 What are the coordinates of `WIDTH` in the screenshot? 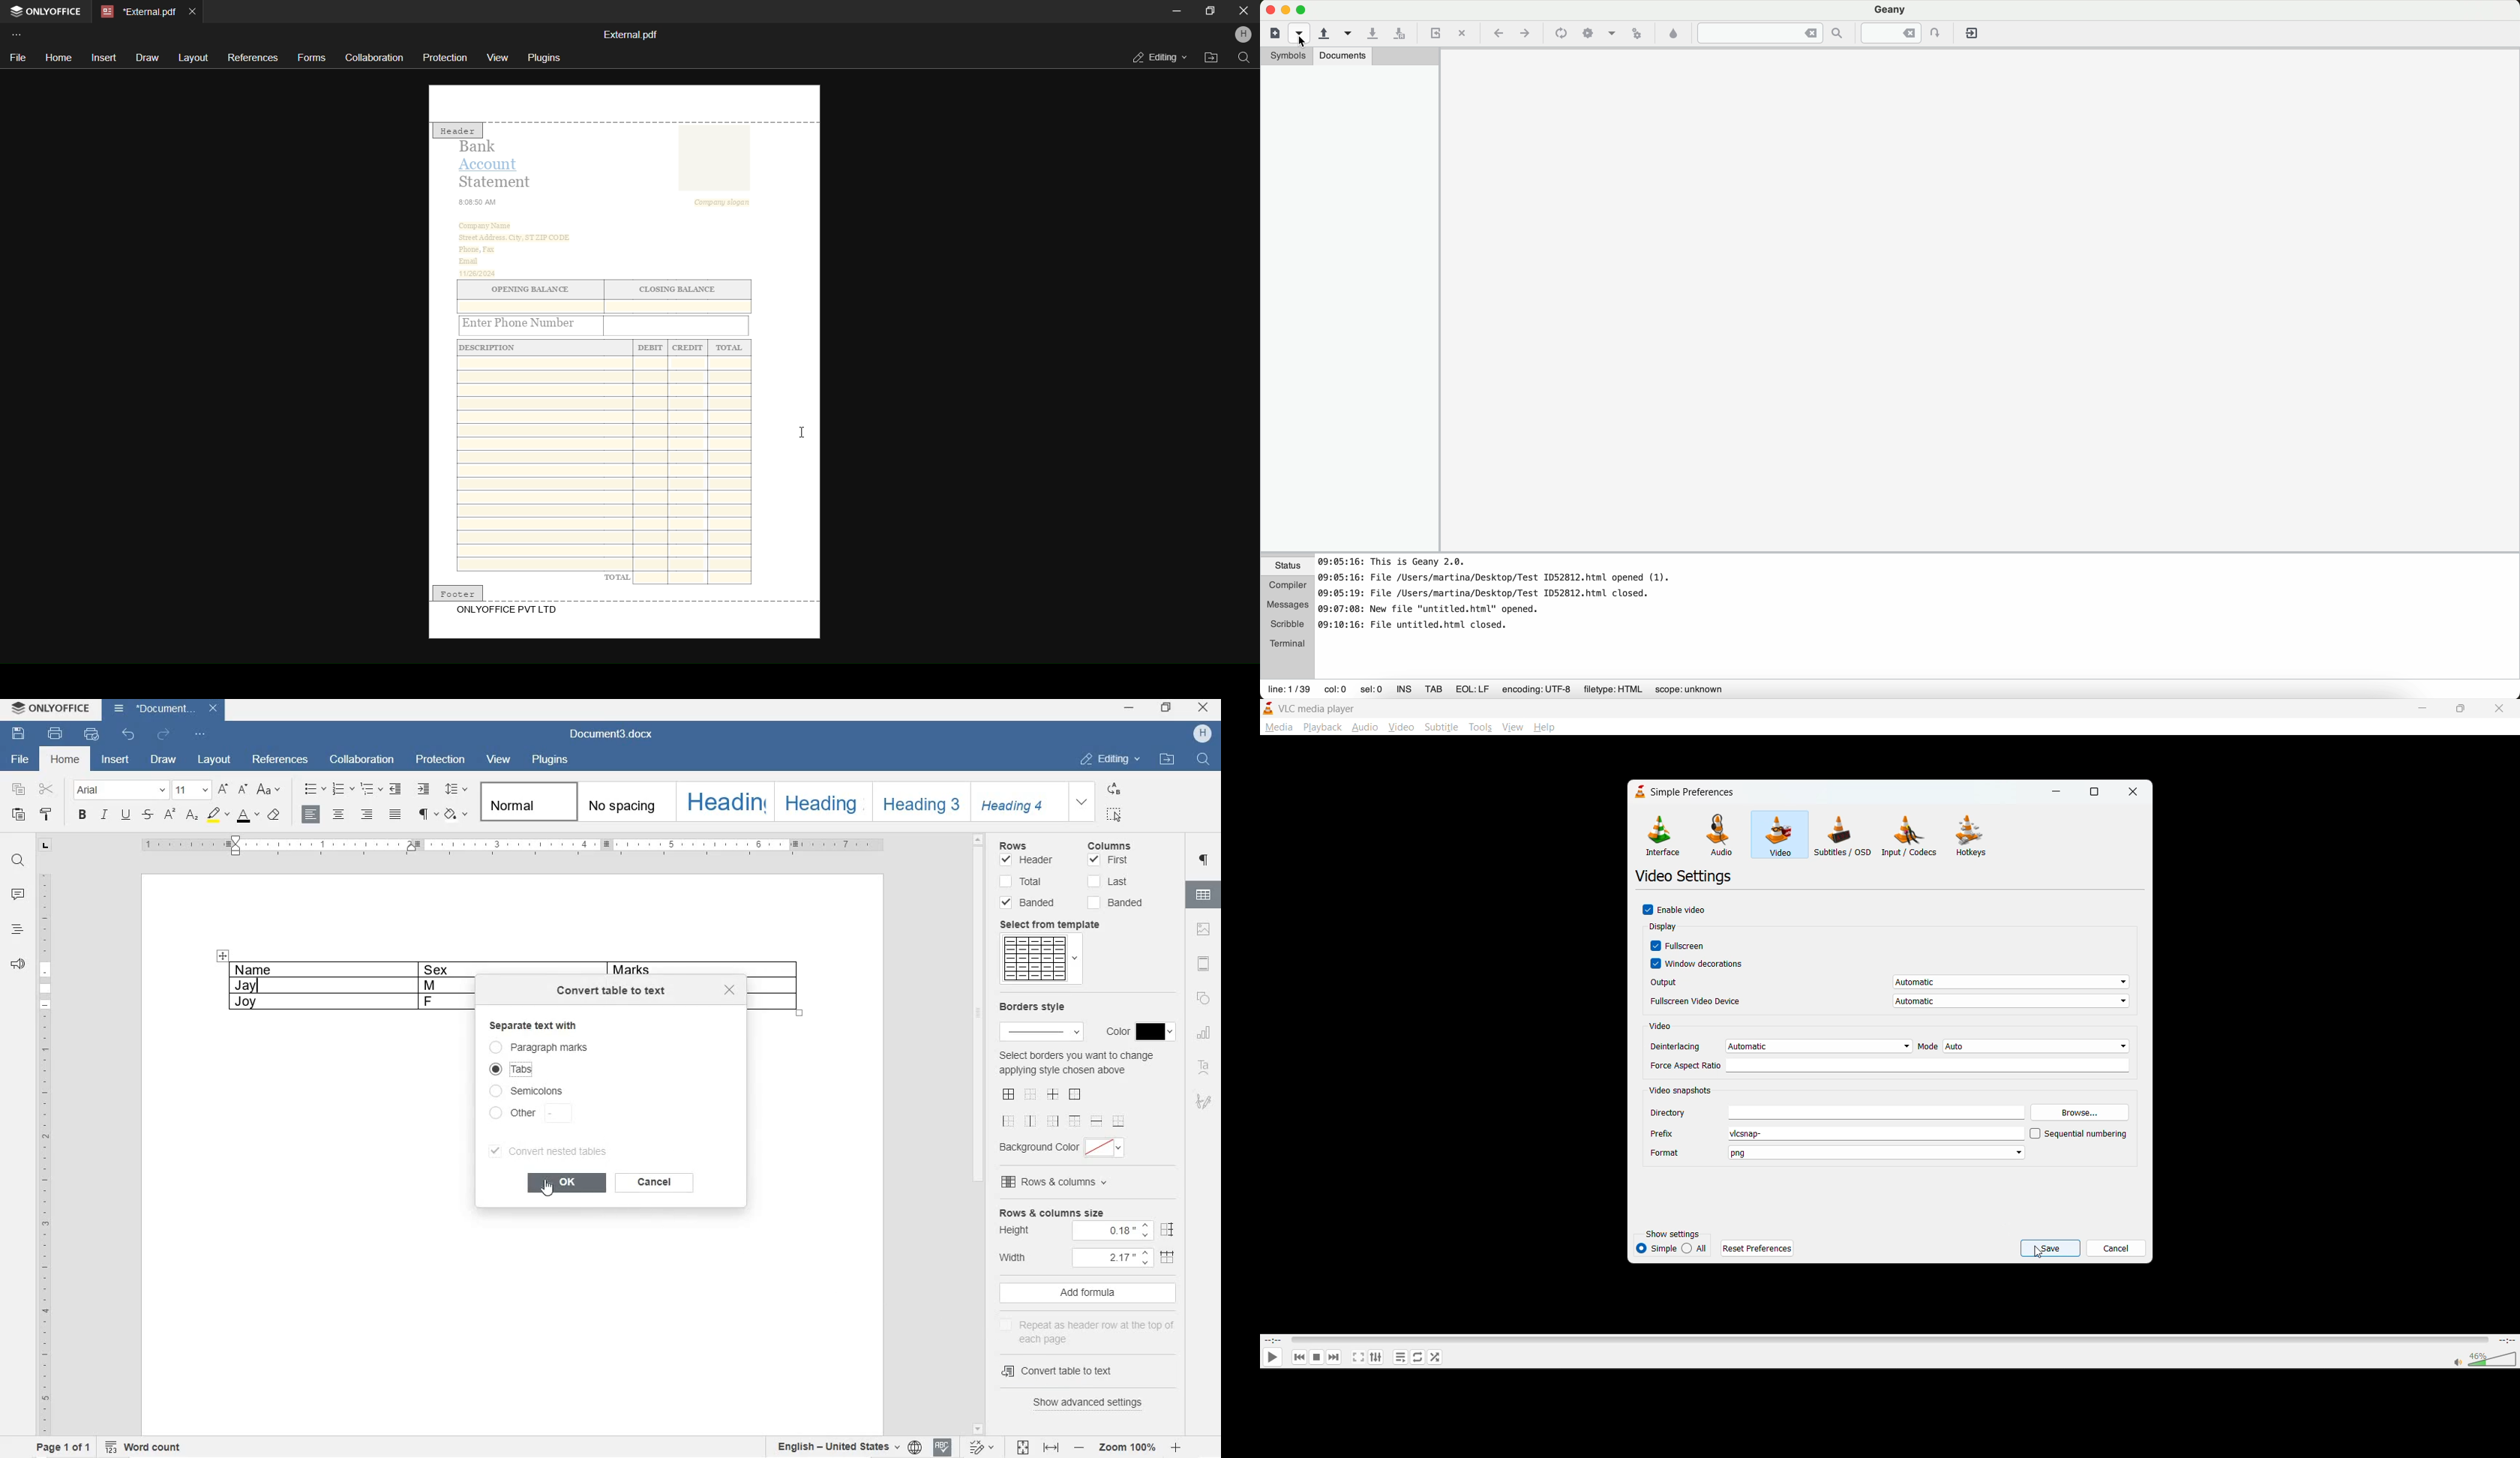 It's located at (1021, 1257).